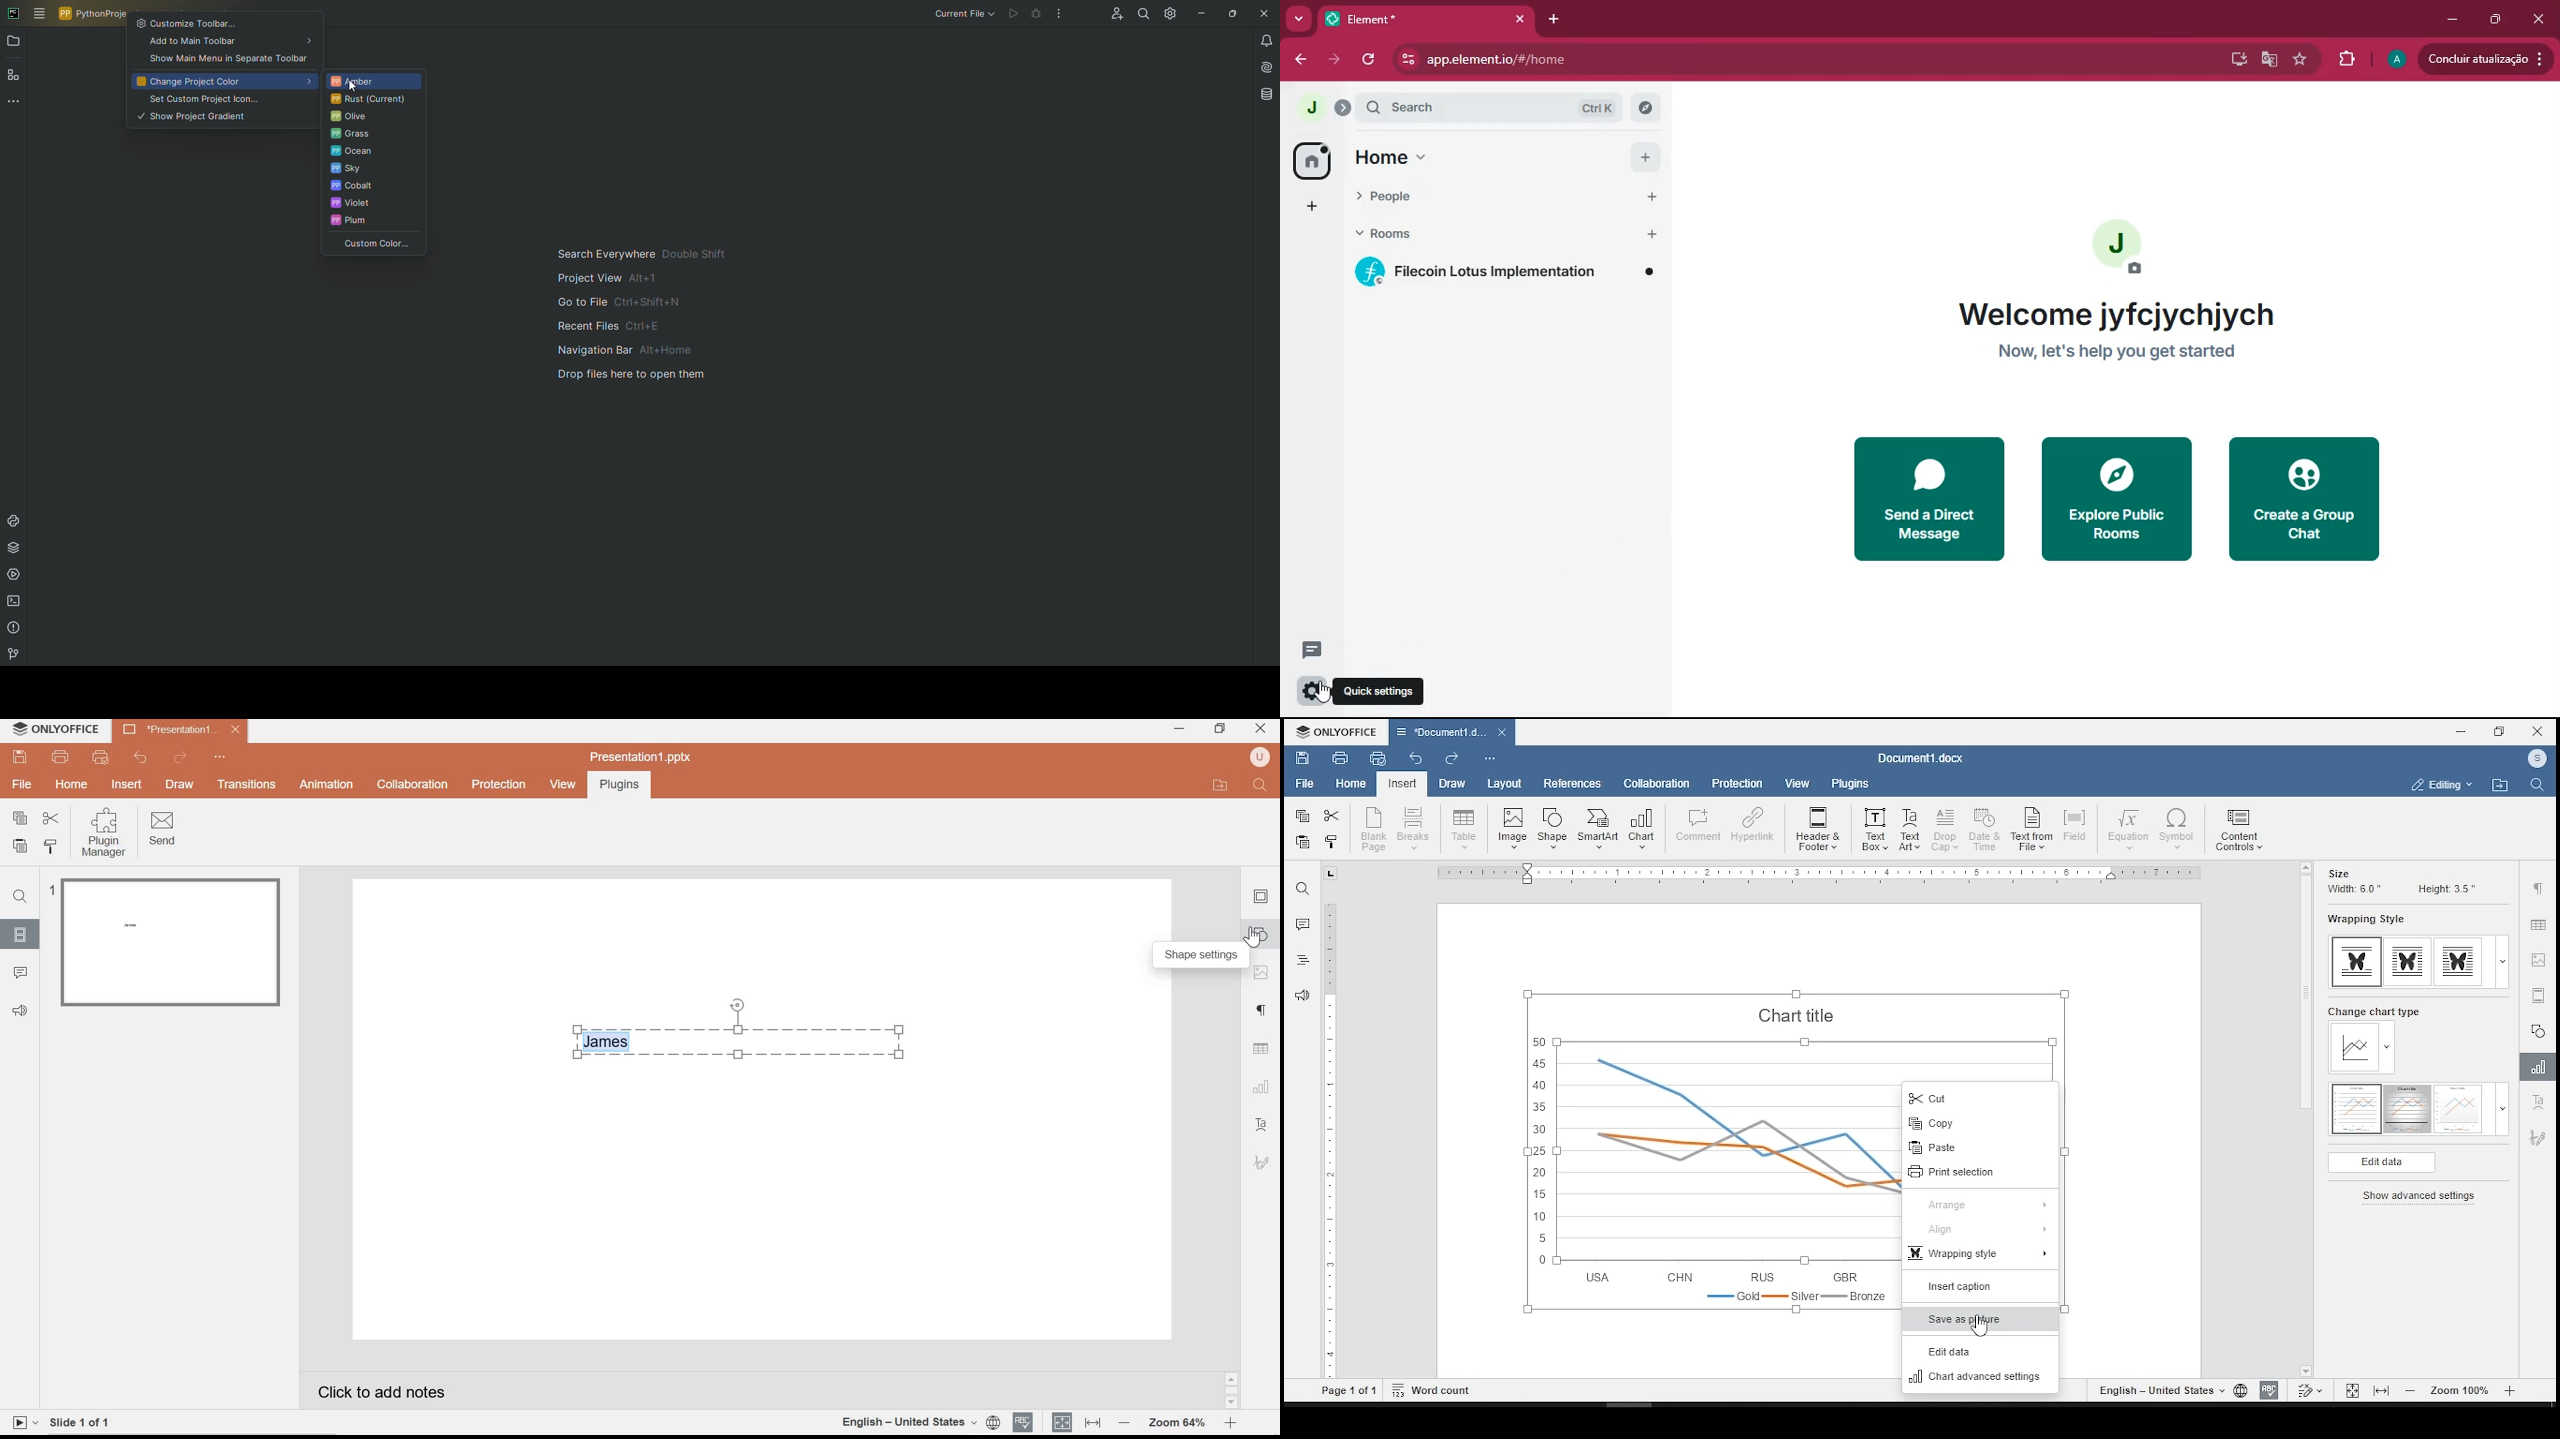 Image resolution: width=2576 pixels, height=1456 pixels. What do you see at coordinates (2338, 873) in the screenshot?
I see `size` at bounding box center [2338, 873].